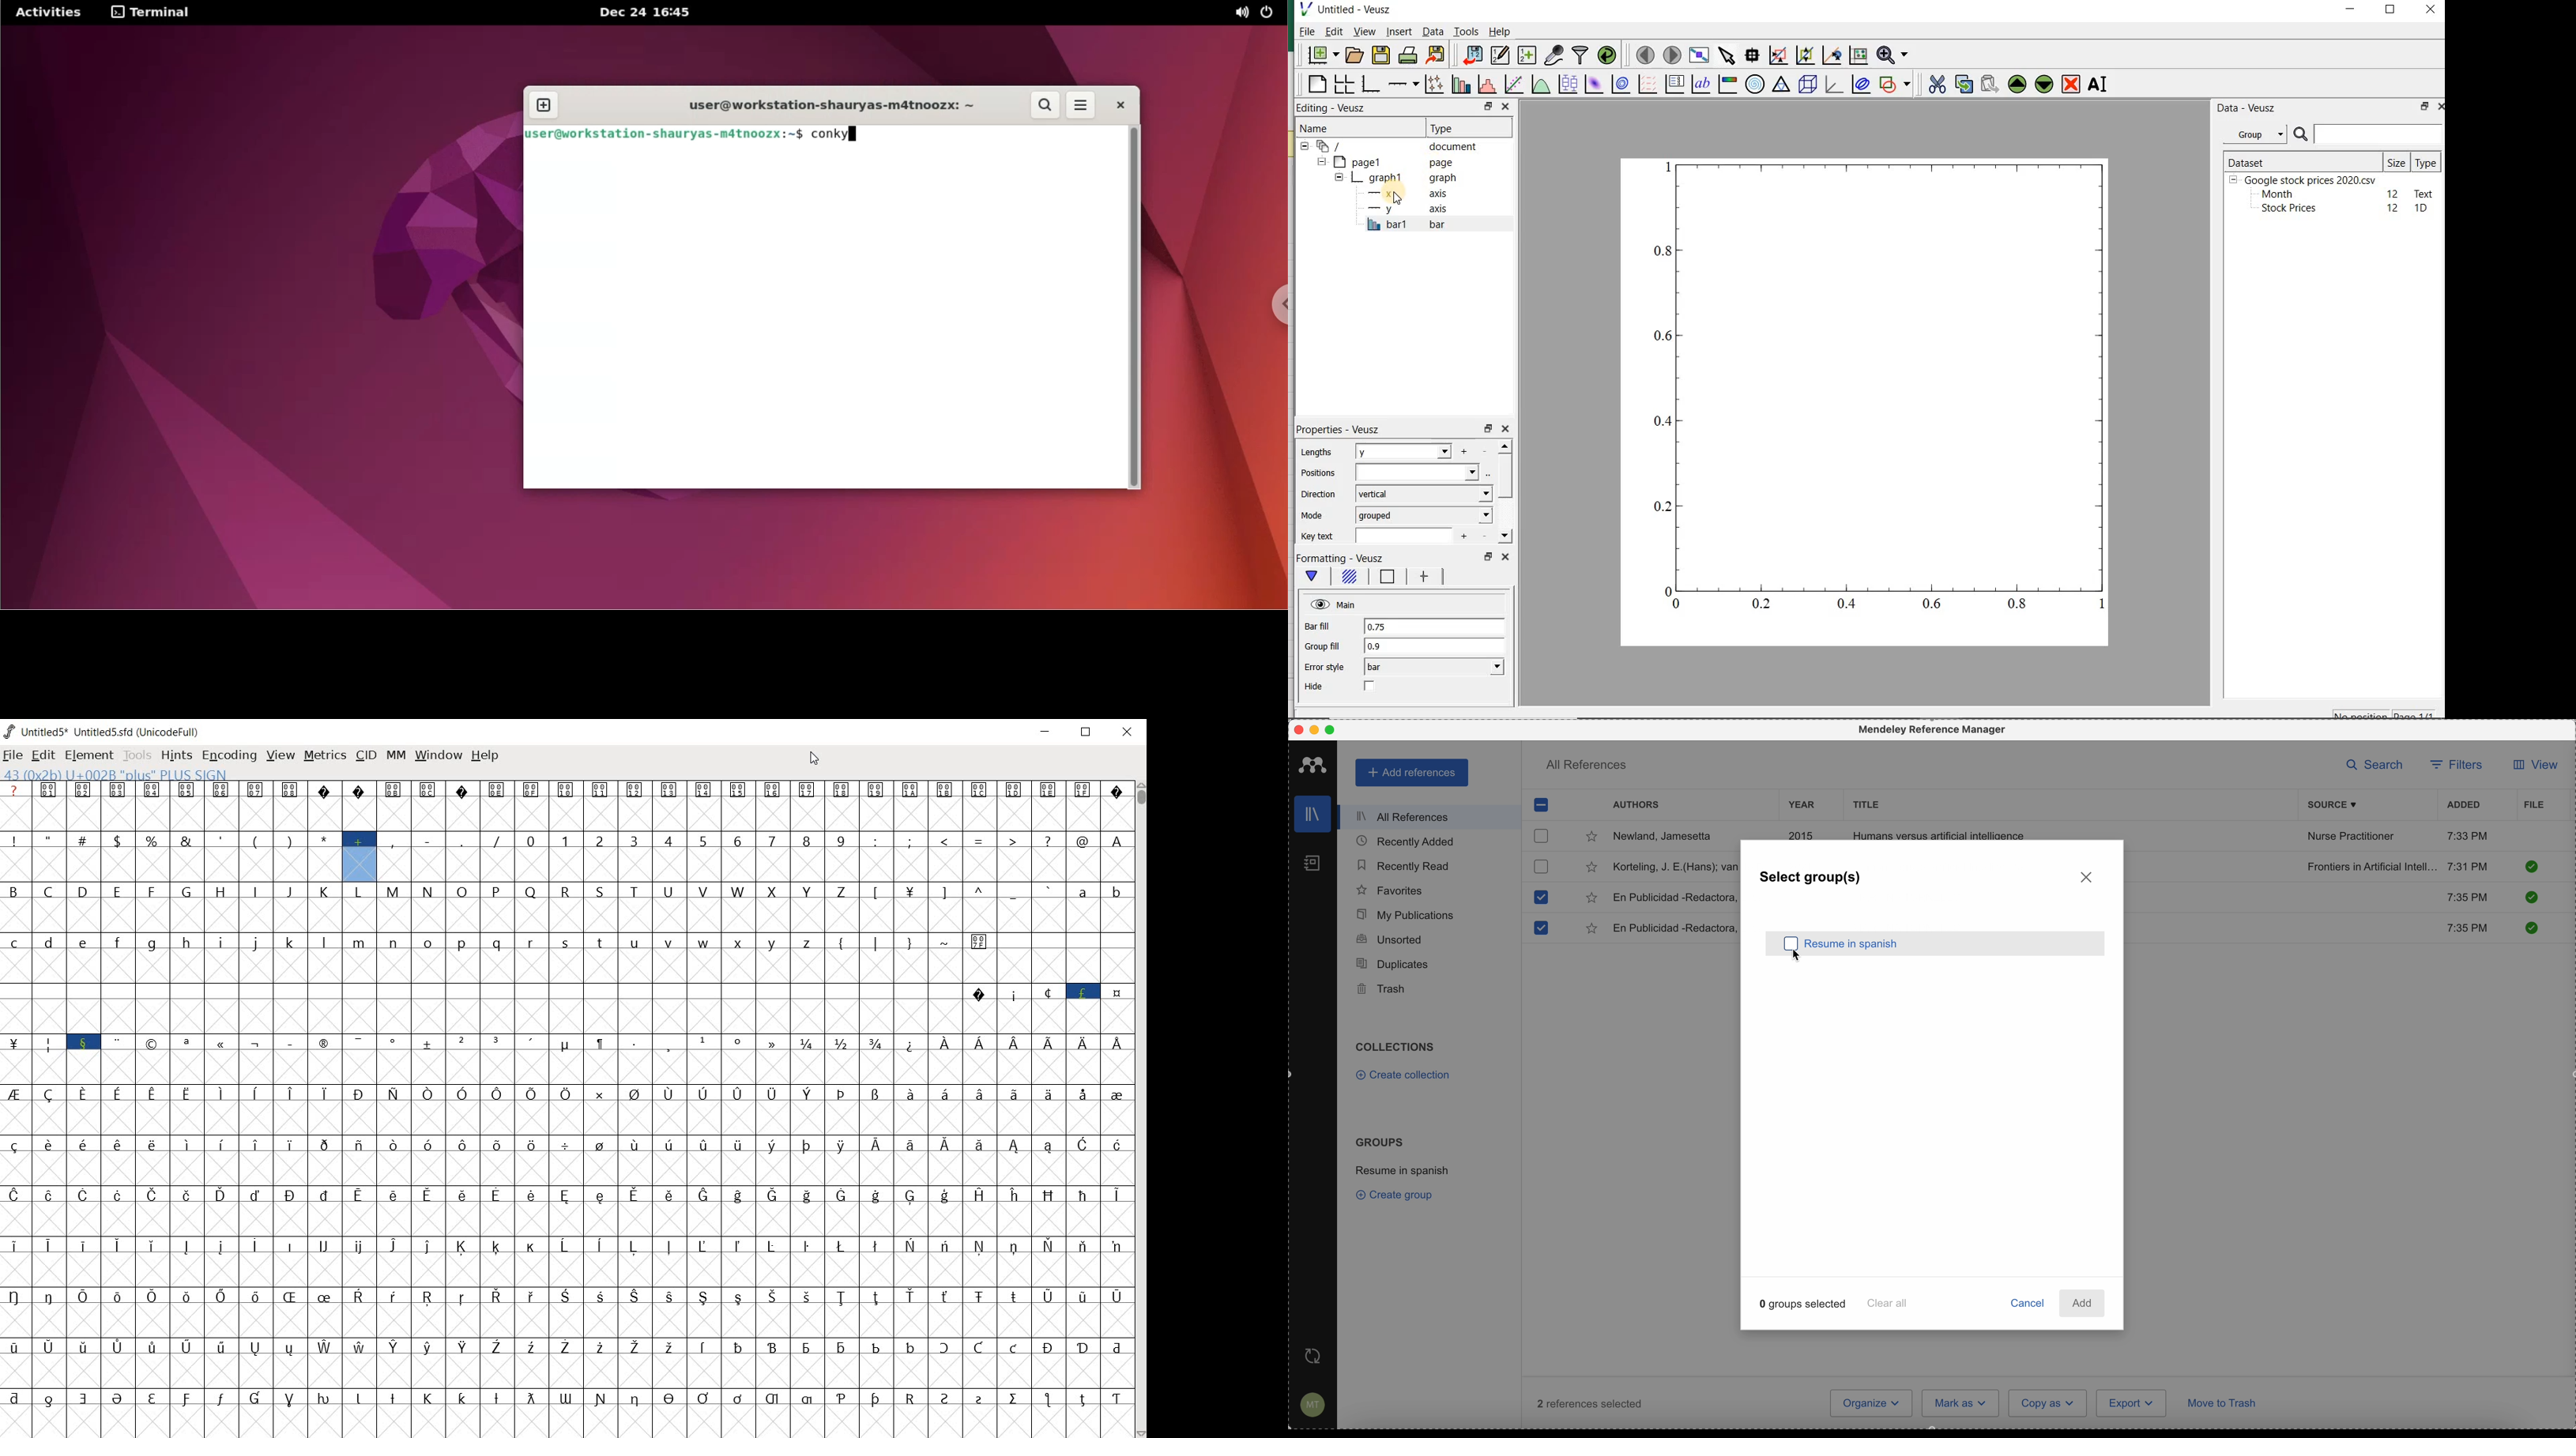 This screenshot has width=2576, height=1456. I want to click on Newland, Jamesetta, so click(1667, 837).